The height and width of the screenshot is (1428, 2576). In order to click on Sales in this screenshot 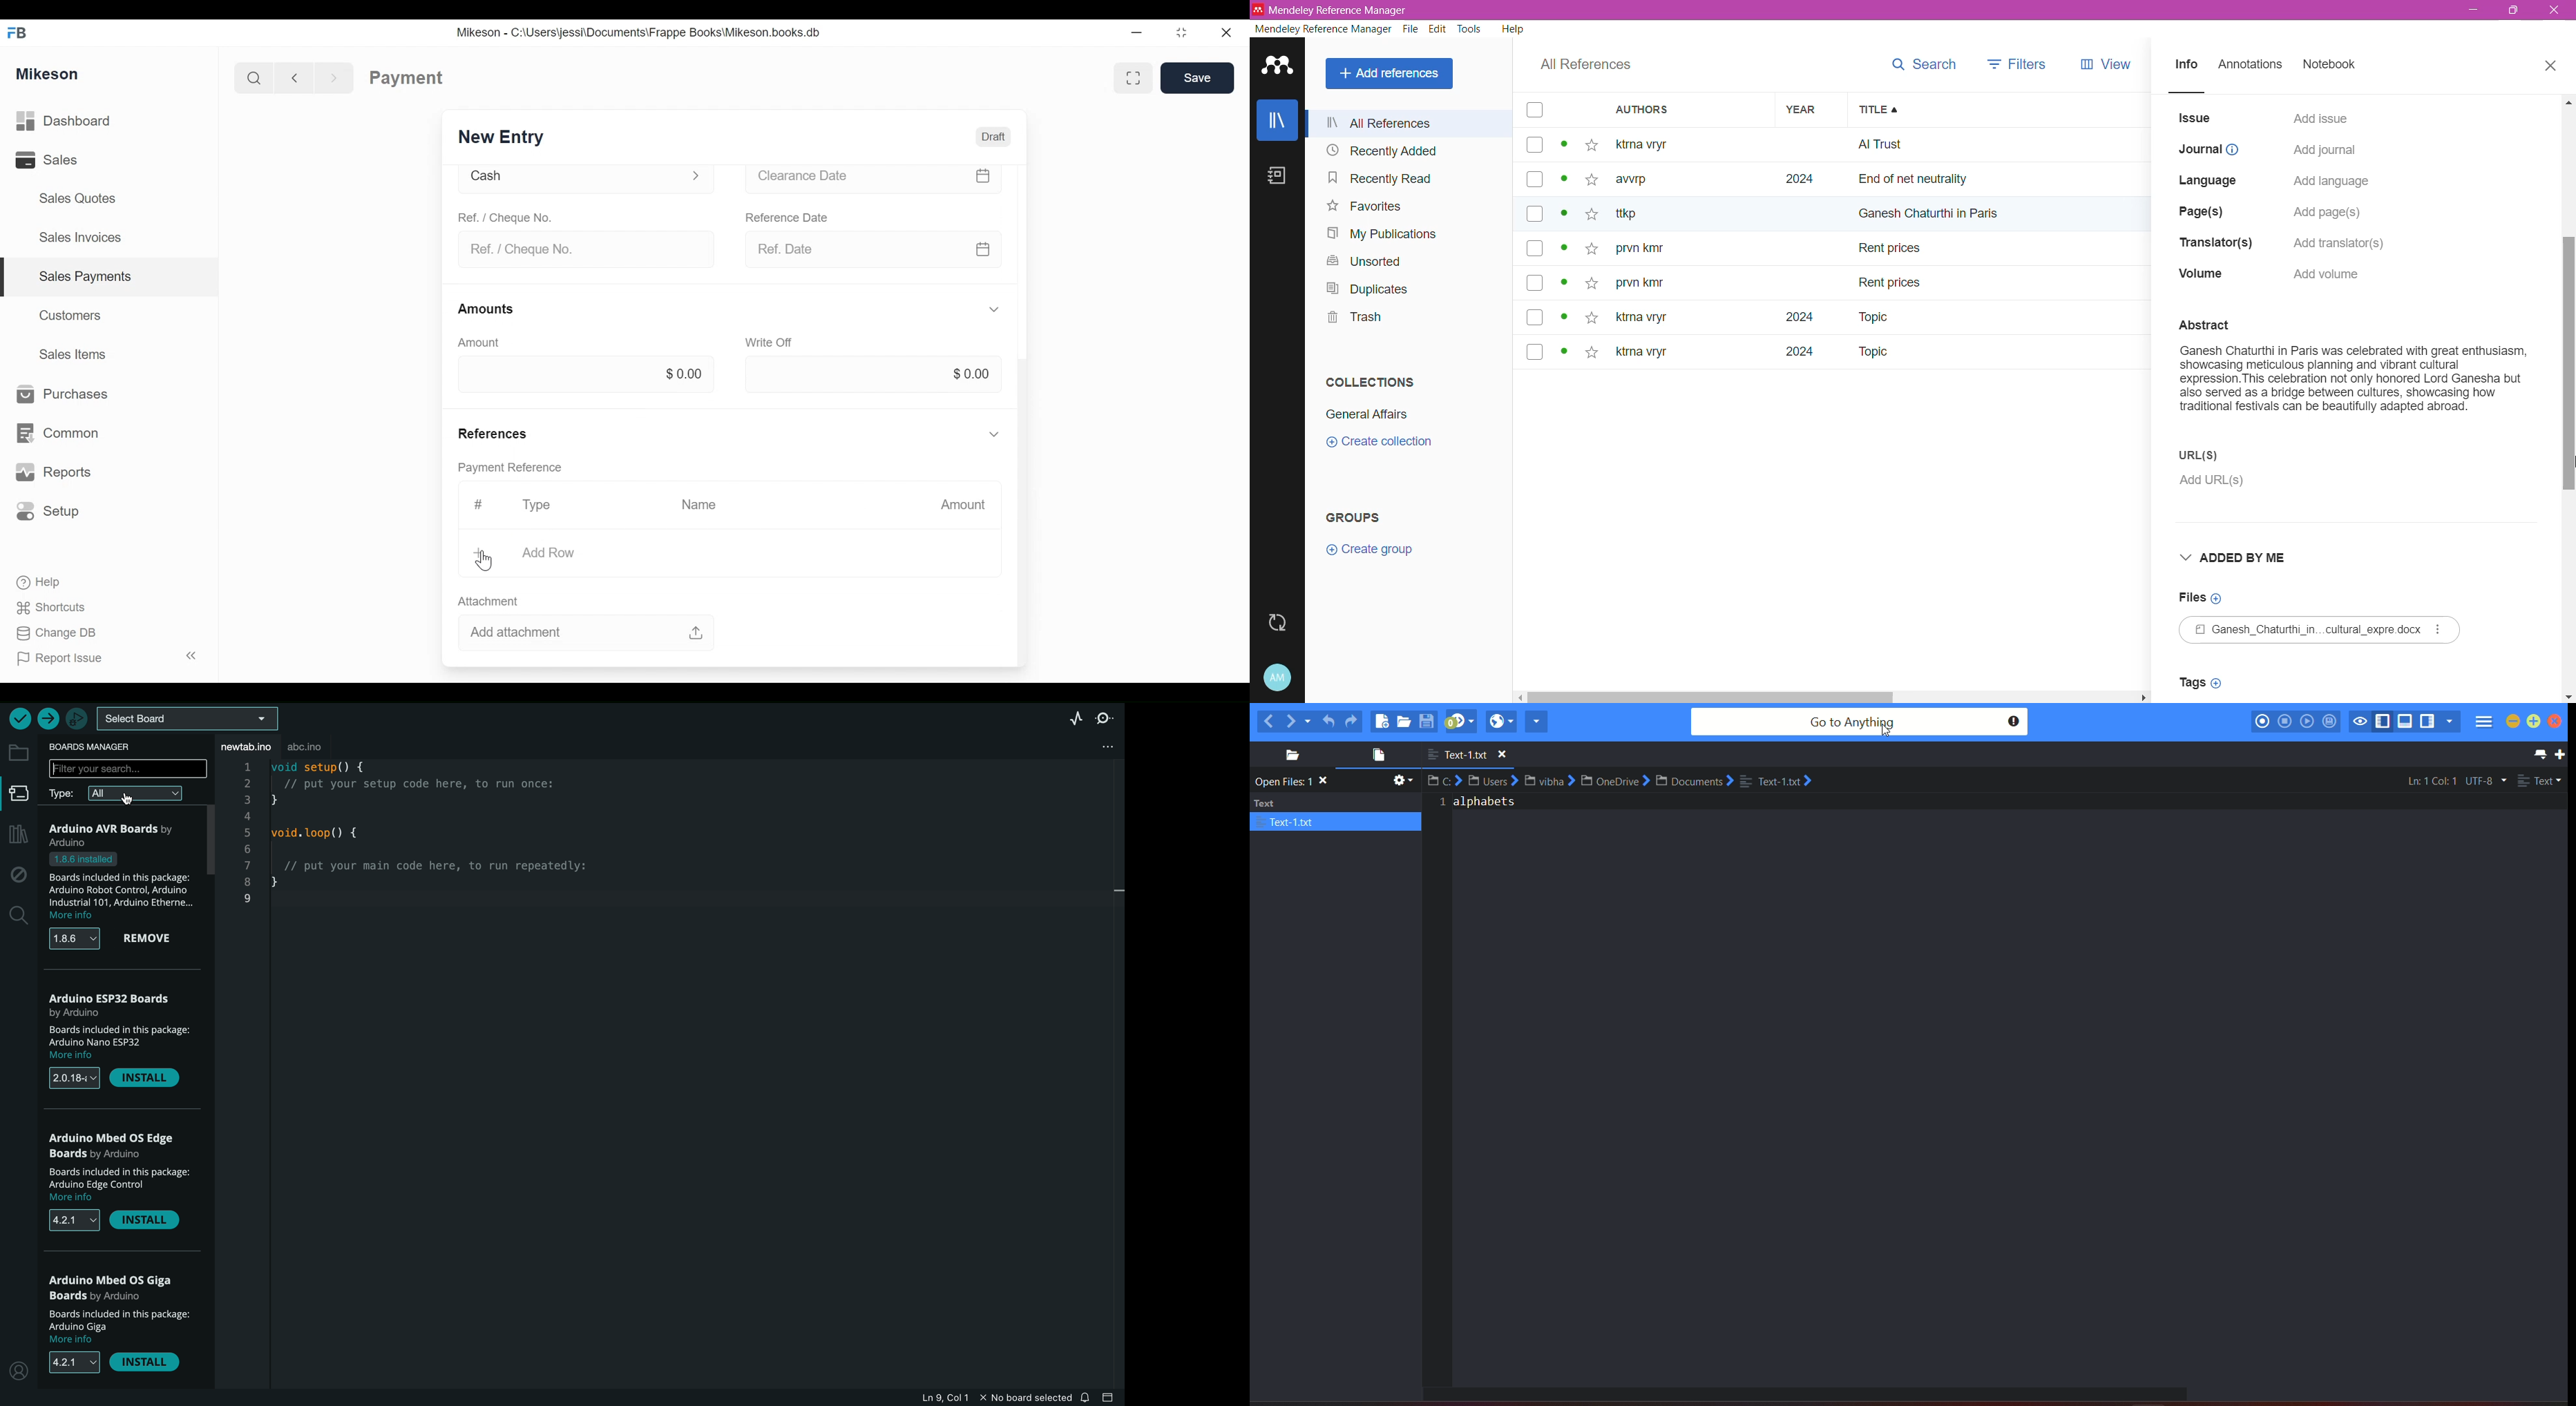, I will do `click(46, 161)`.